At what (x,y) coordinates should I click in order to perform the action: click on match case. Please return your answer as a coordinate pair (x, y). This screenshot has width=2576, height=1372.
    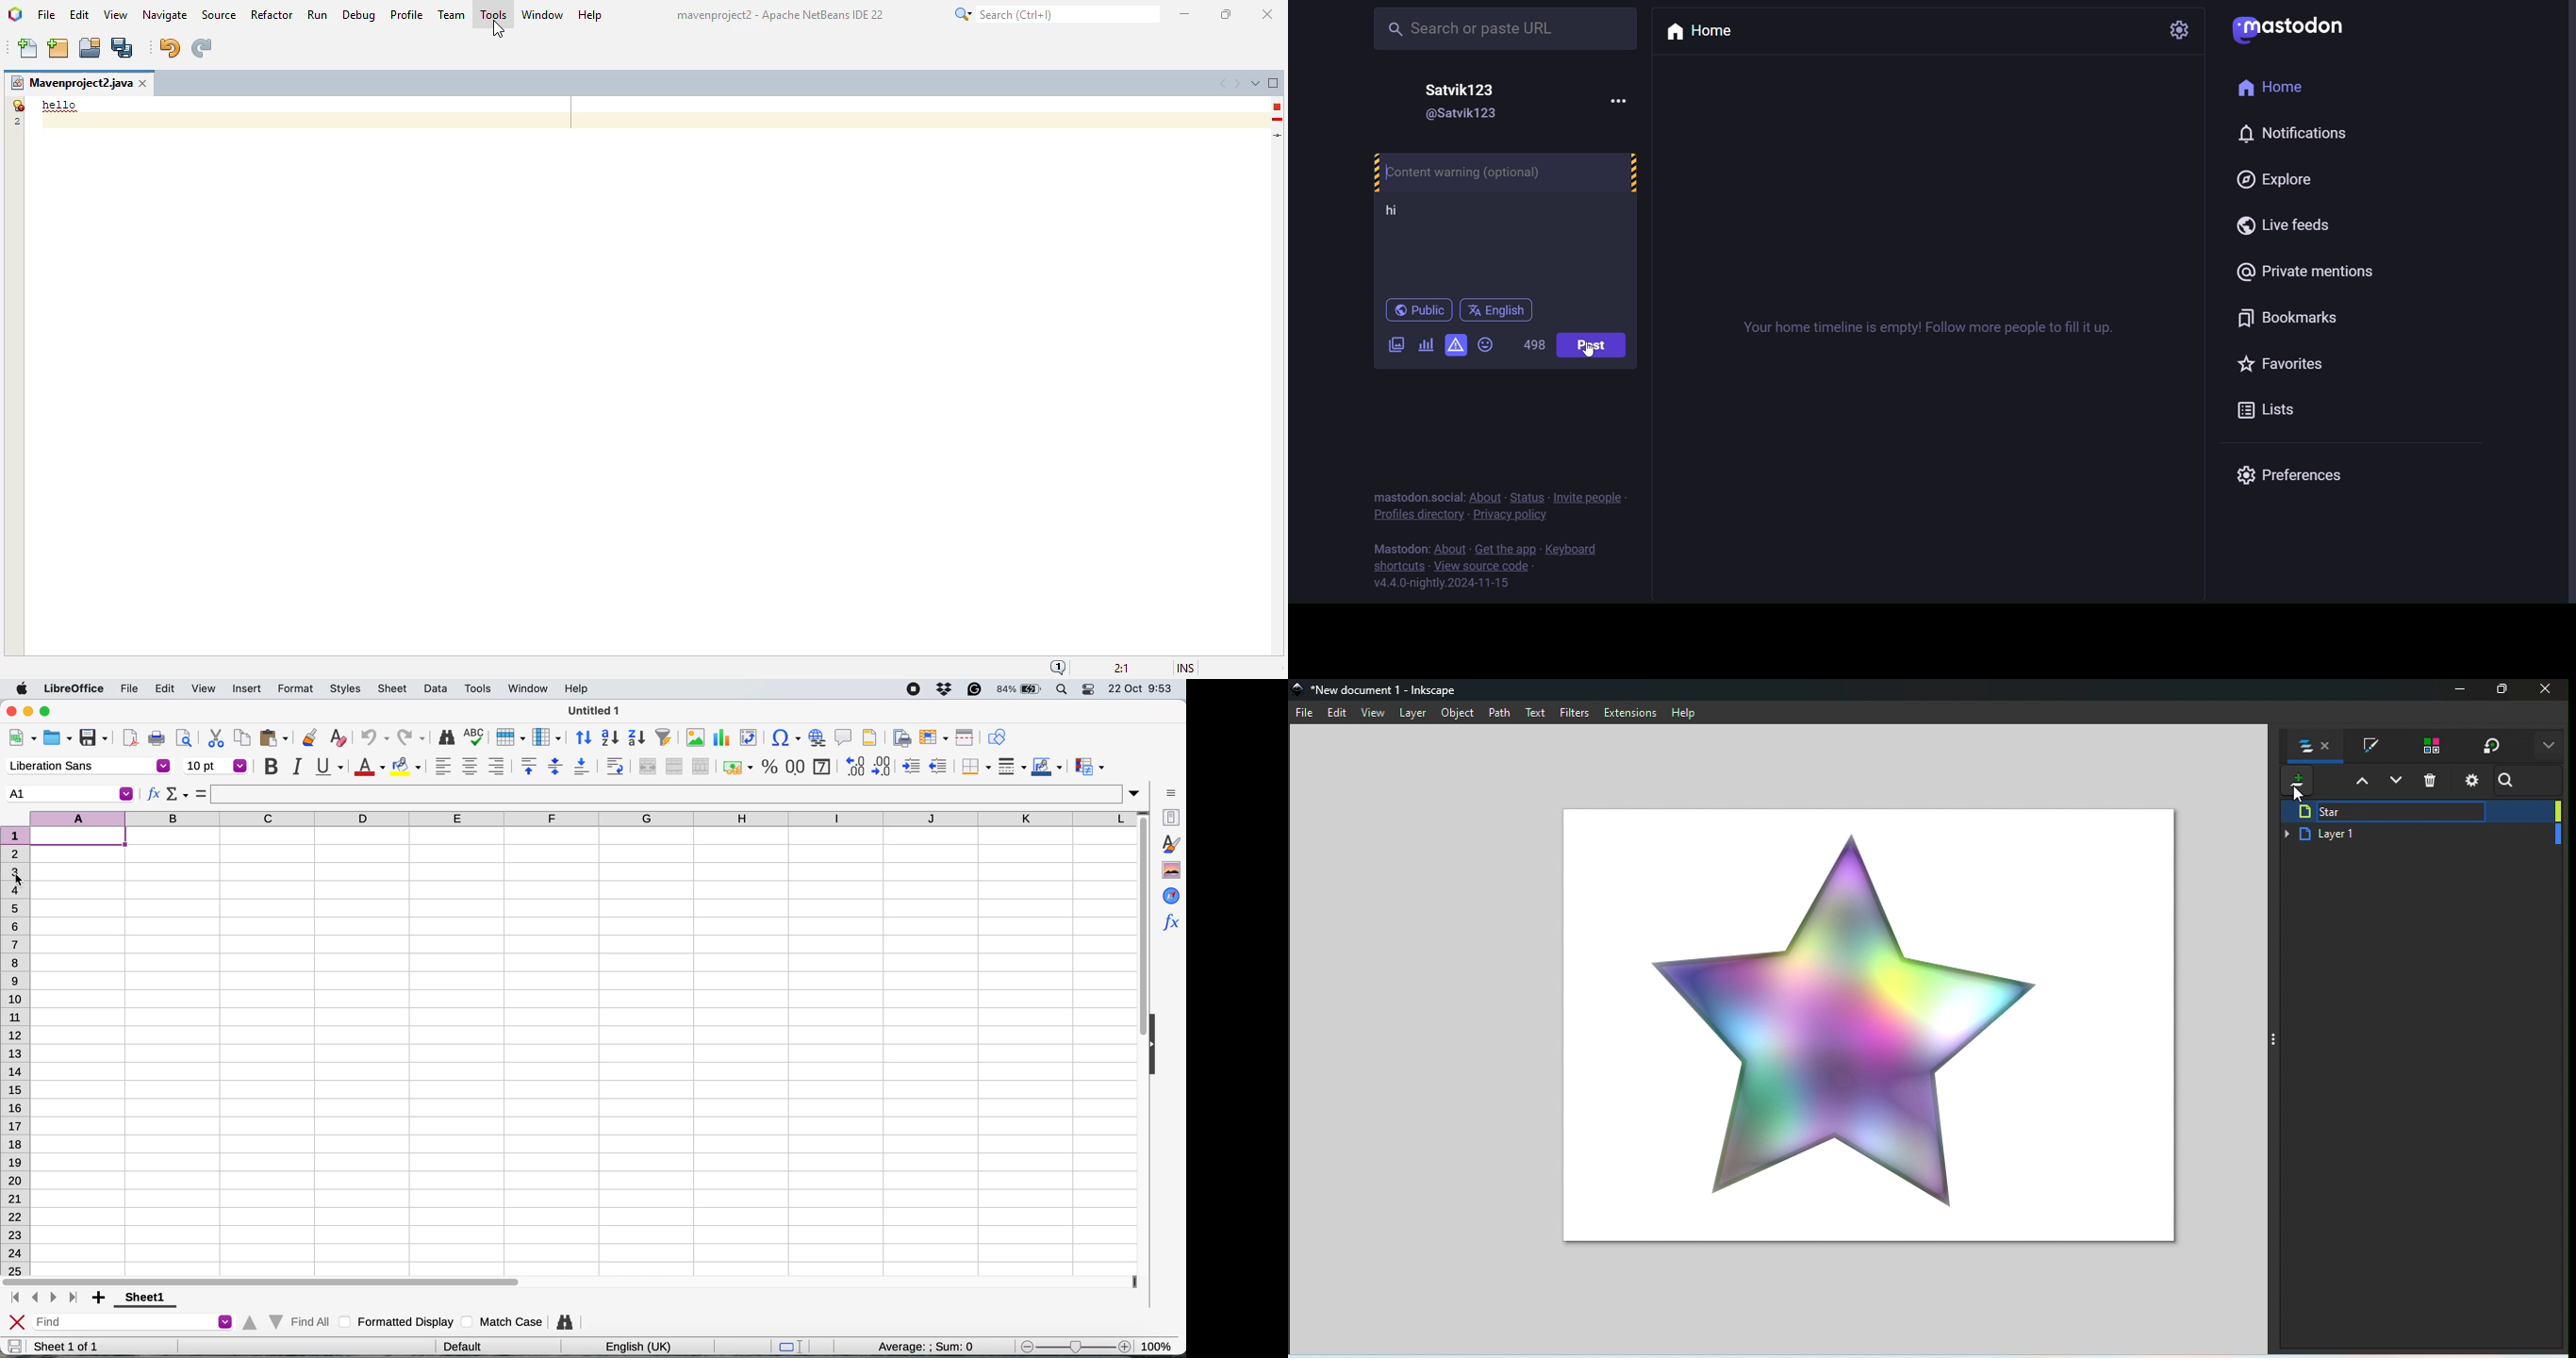
    Looking at the image, I should click on (502, 1321).